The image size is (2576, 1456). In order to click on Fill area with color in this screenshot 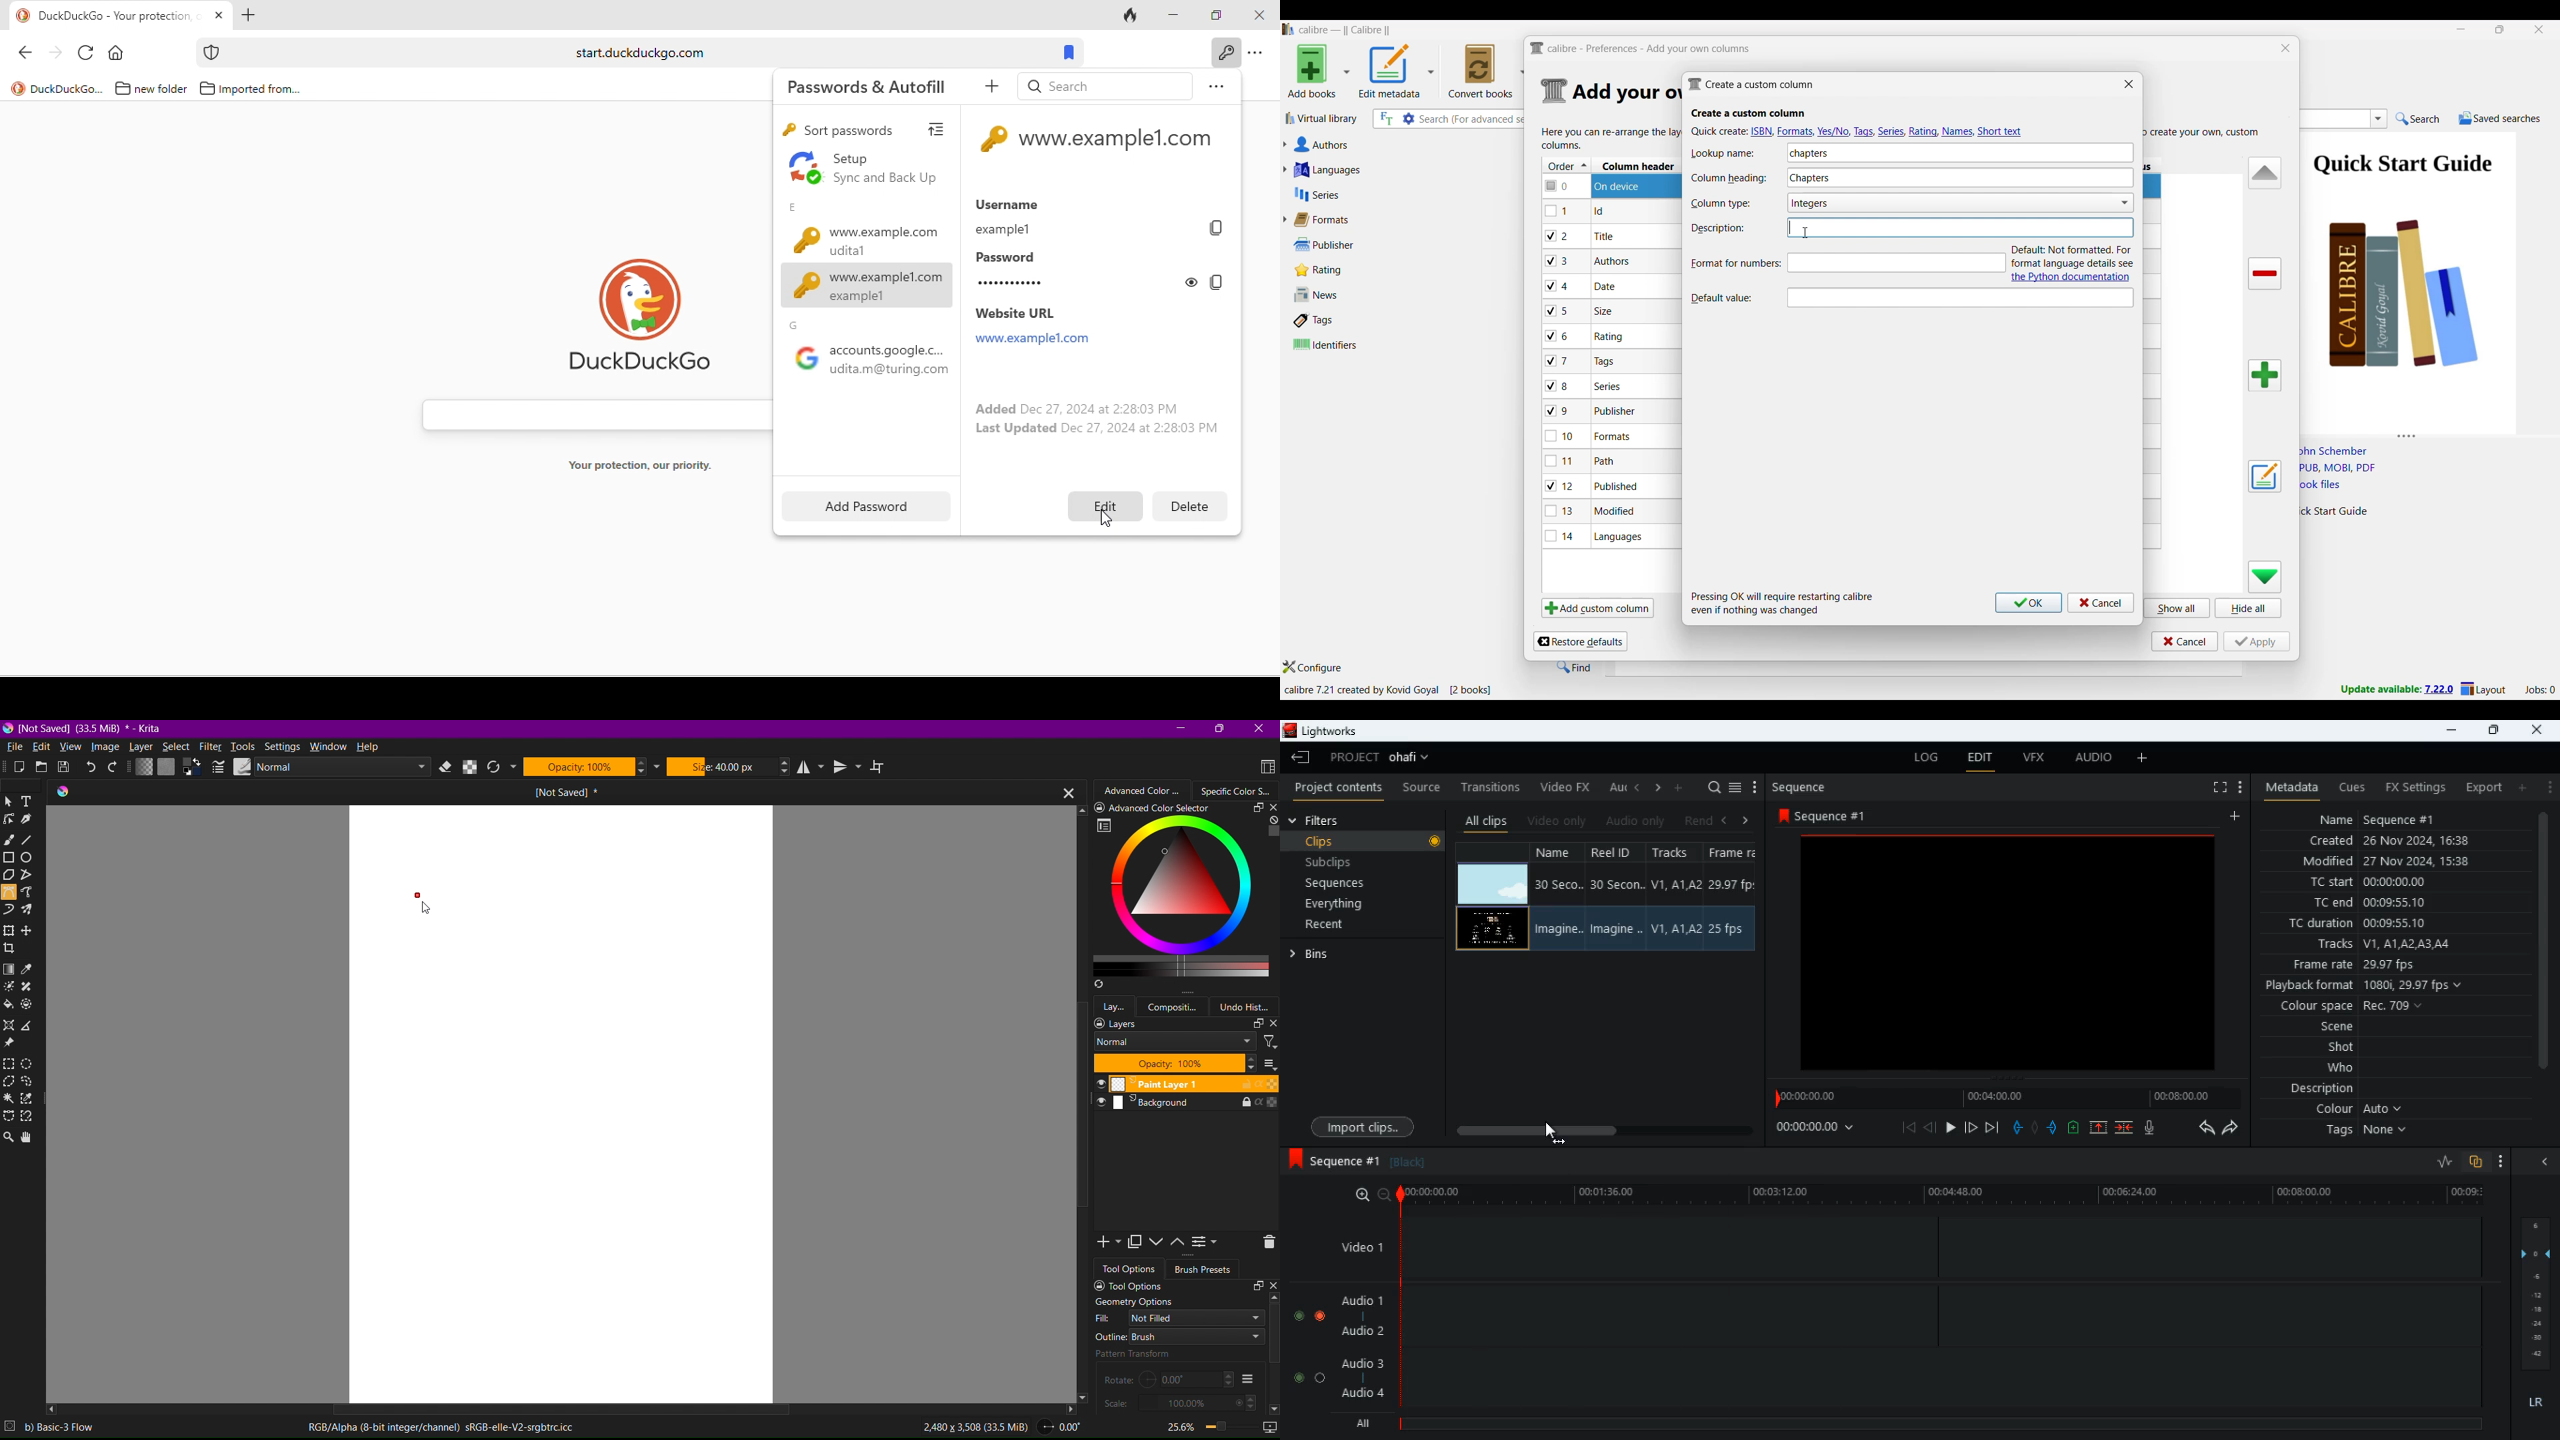, I will do `click(9, 1005)`.